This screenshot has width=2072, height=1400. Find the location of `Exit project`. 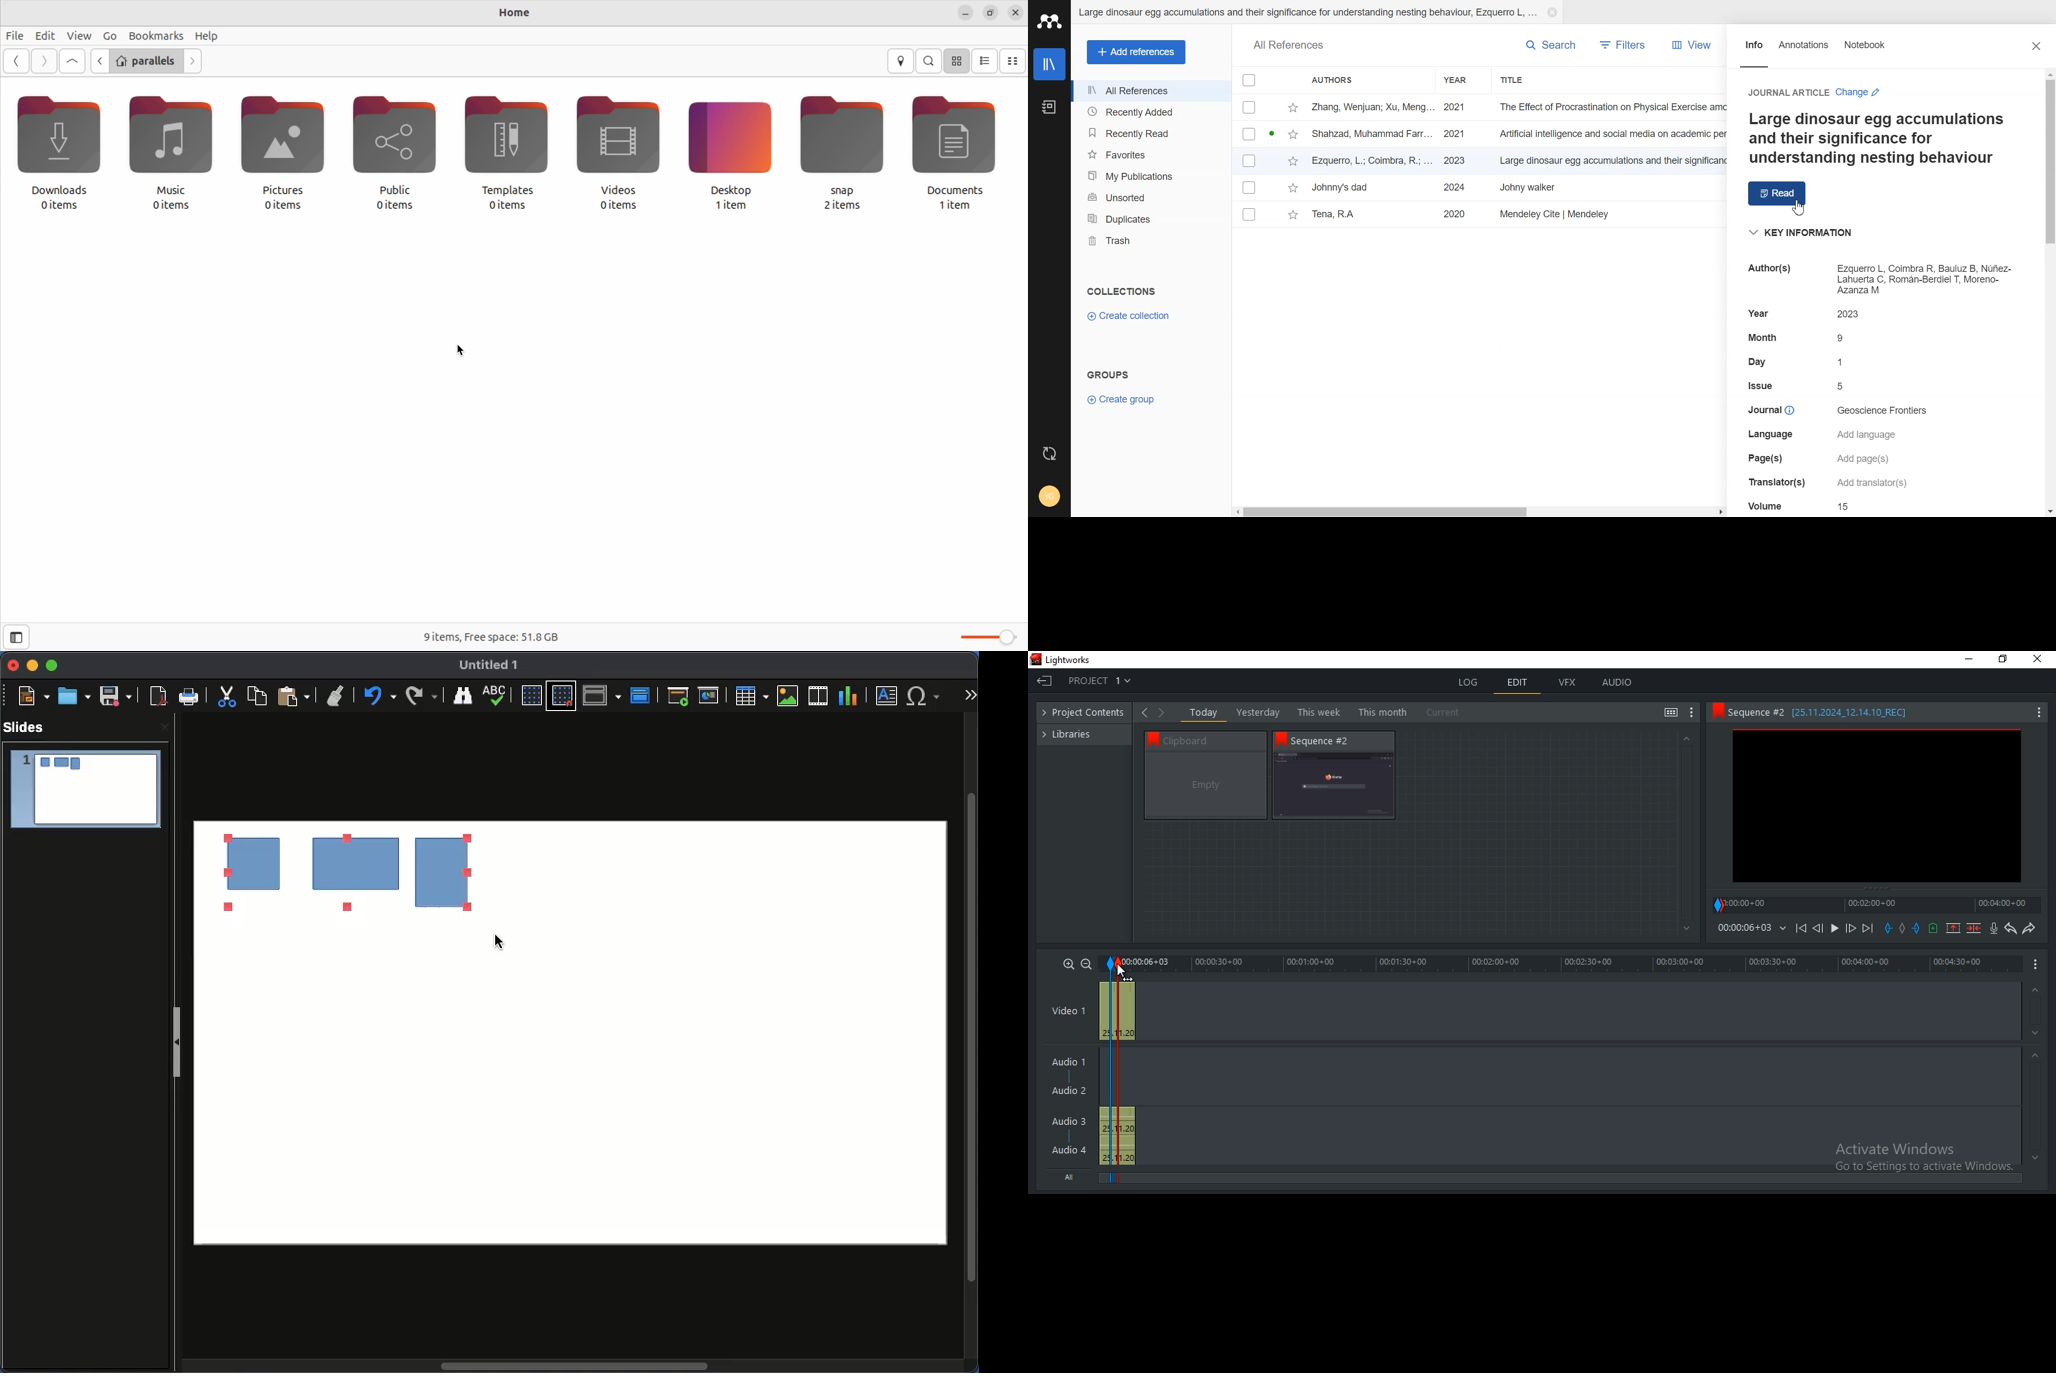

Exit project is located at coordinates (1045, 680).